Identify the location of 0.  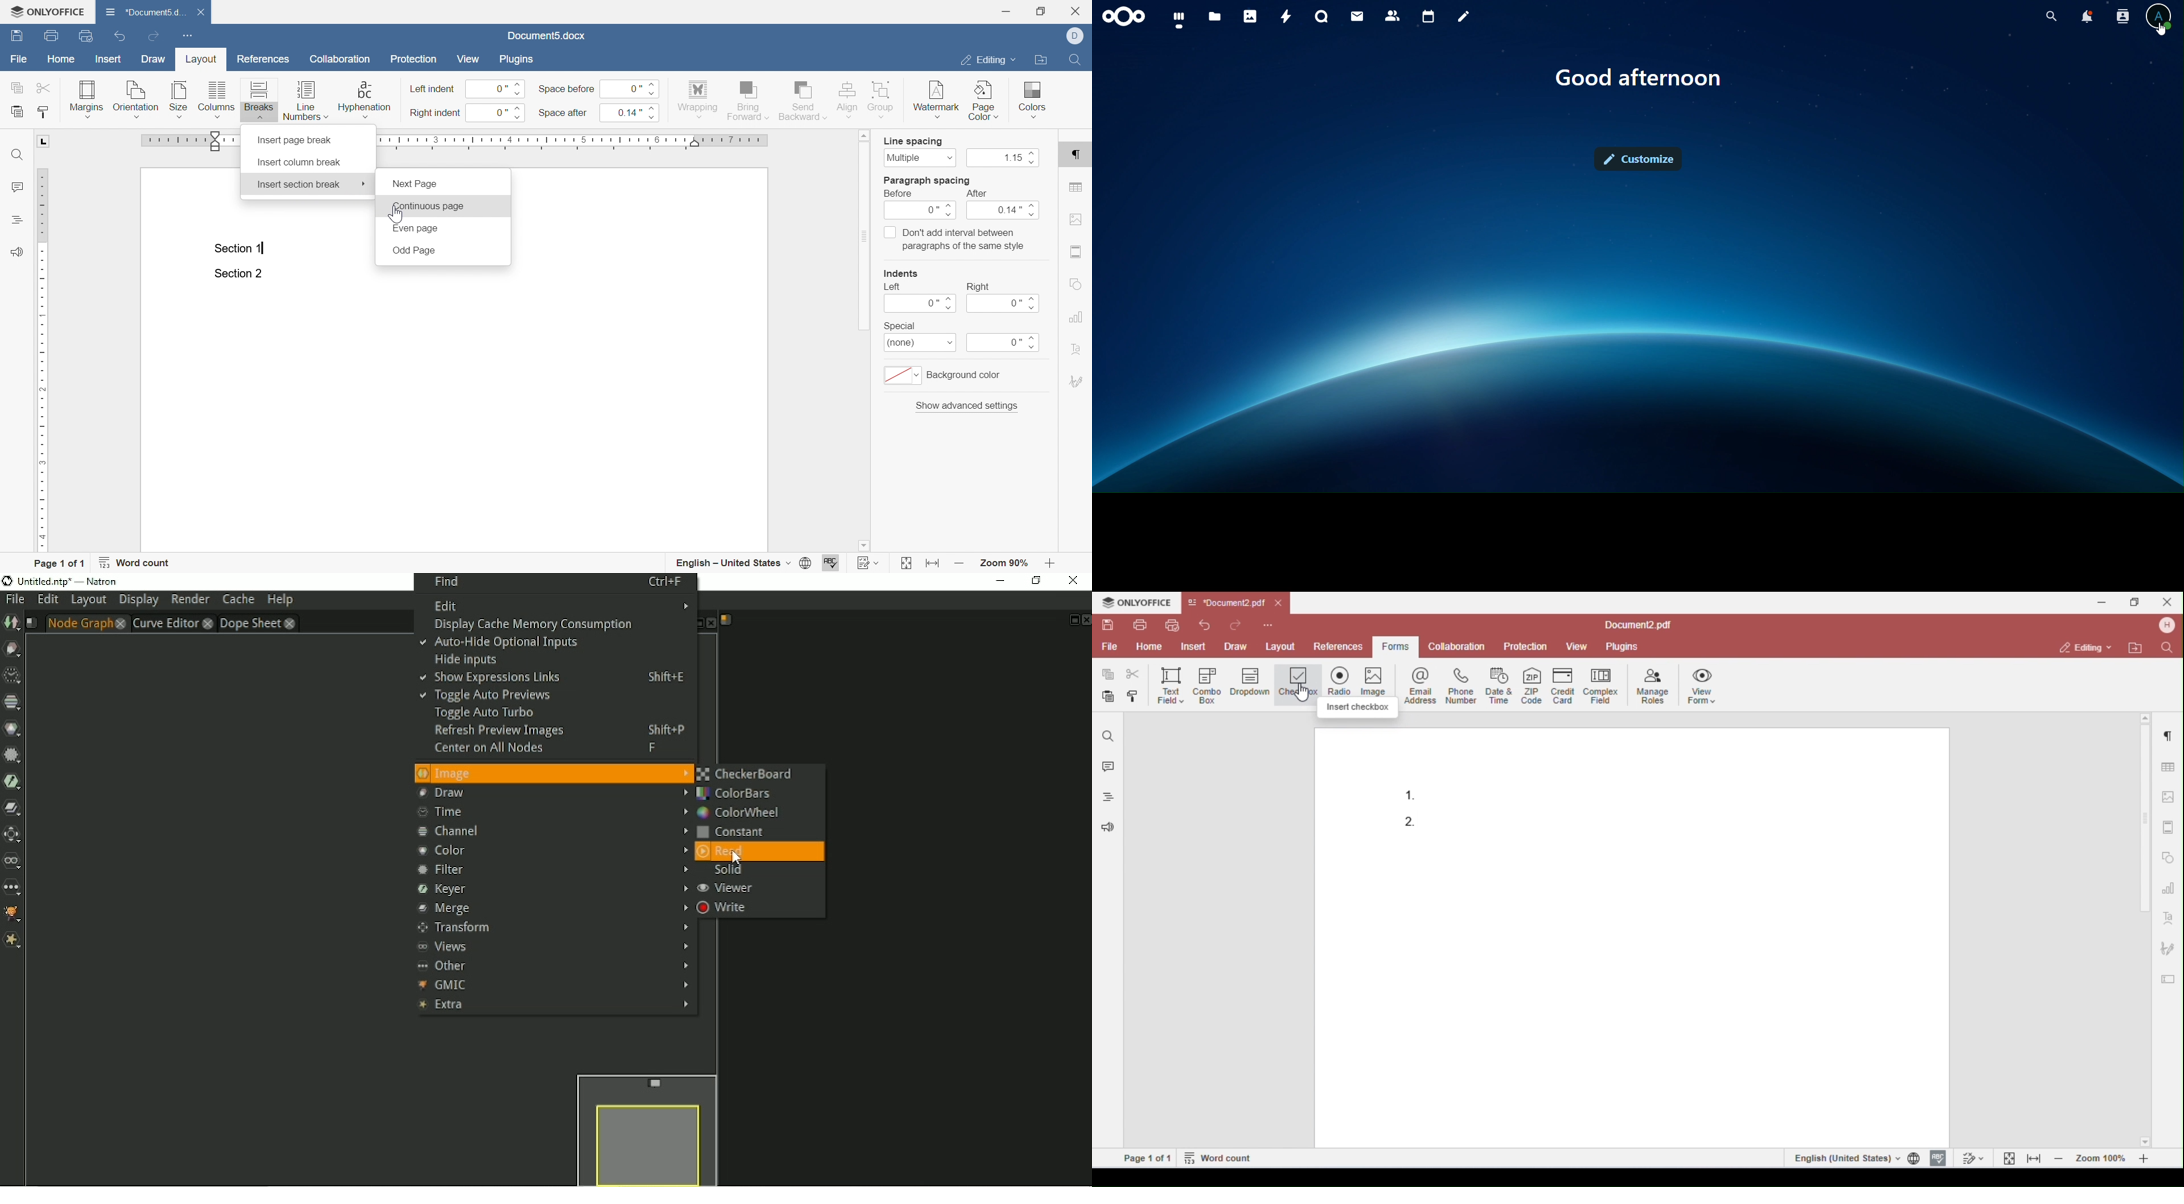
(1005, 304).